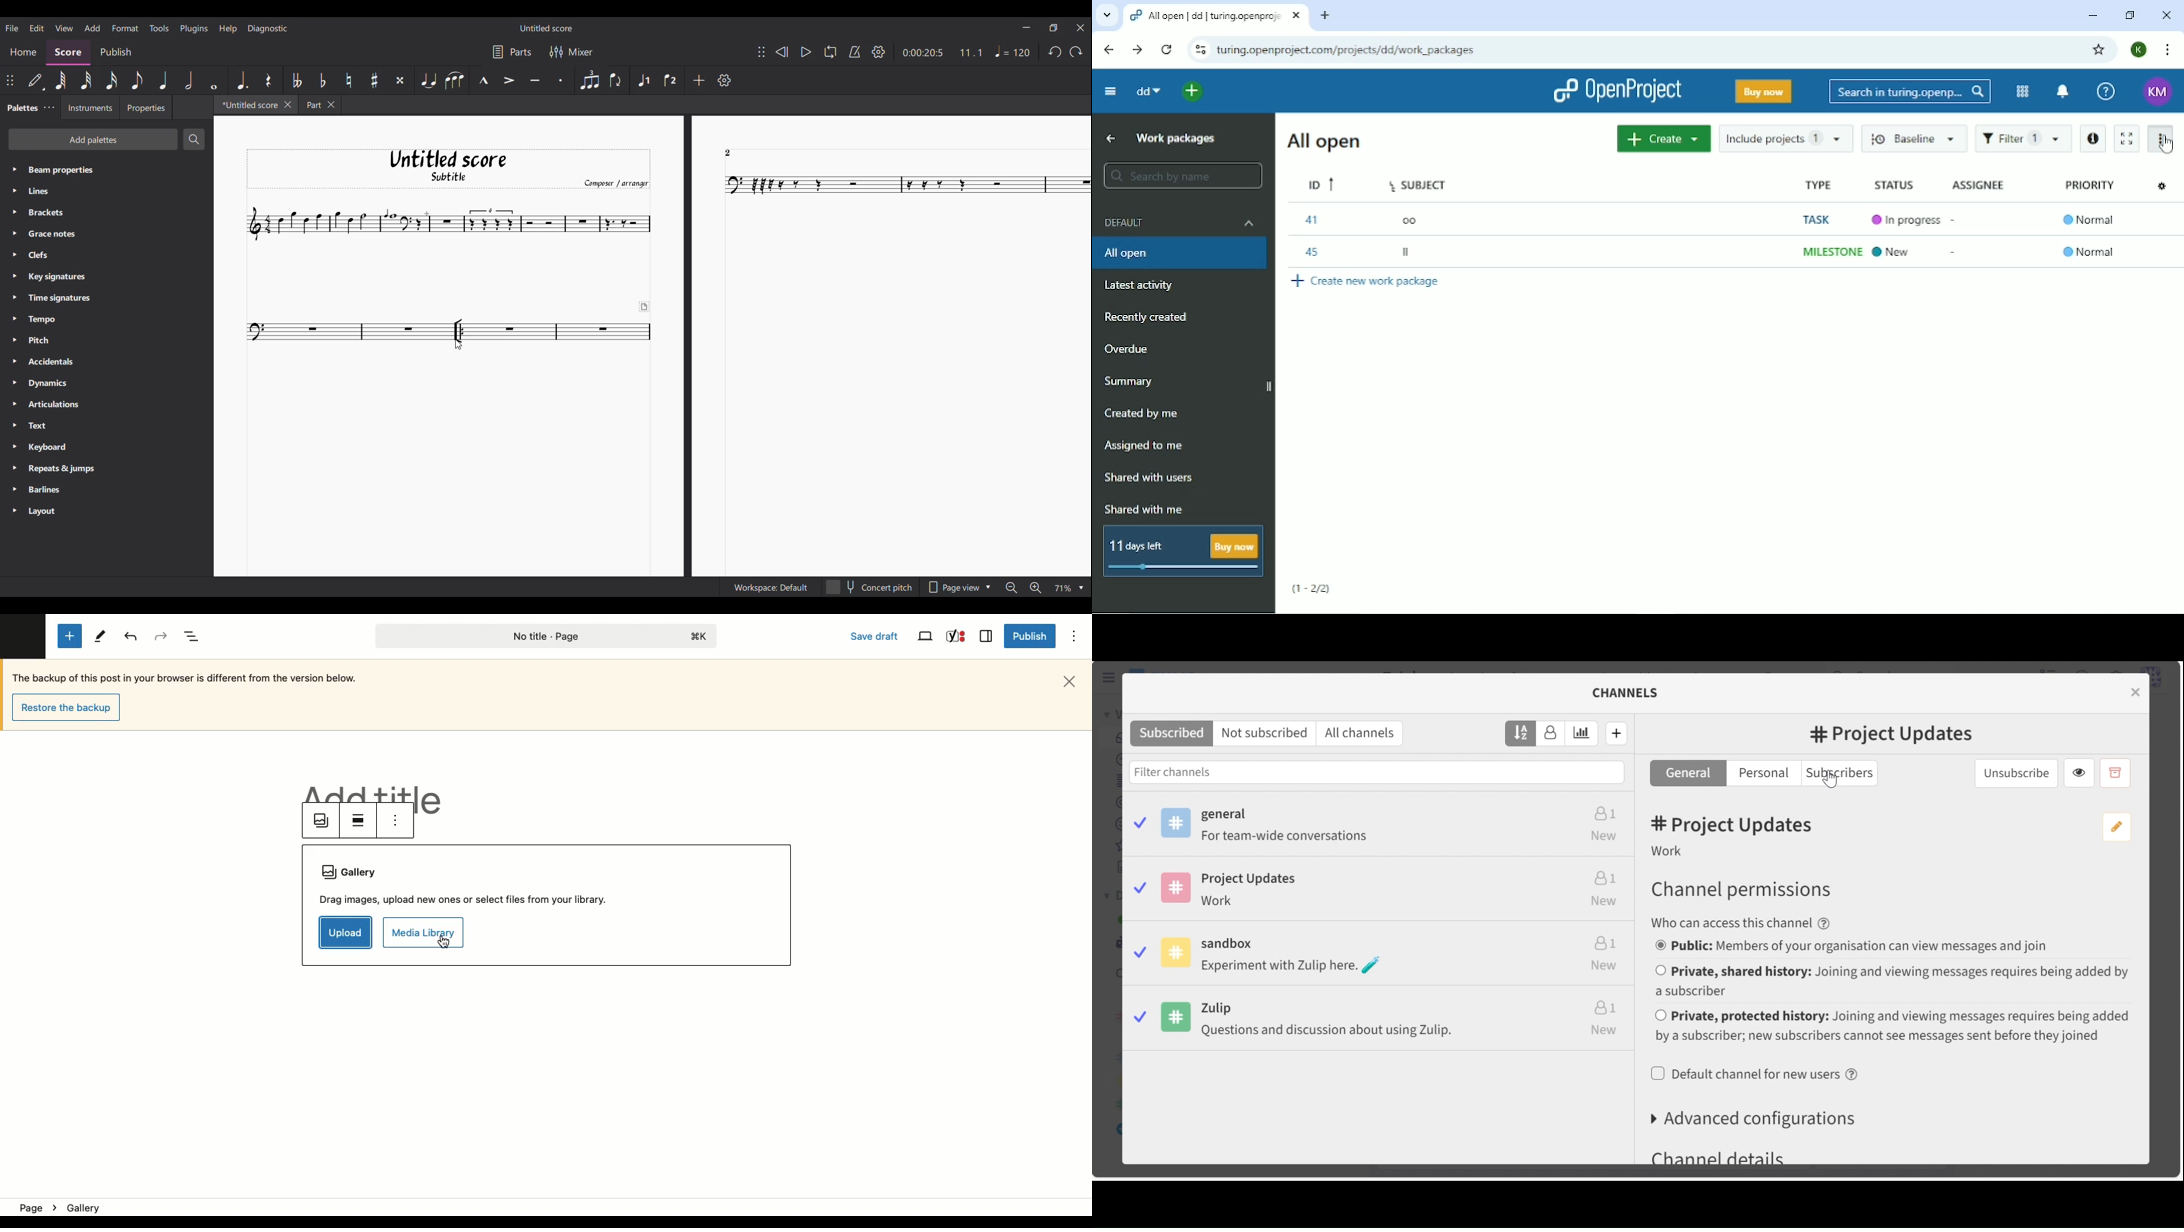  I want to click on Customize and control google chrome, so click(2166, 49).